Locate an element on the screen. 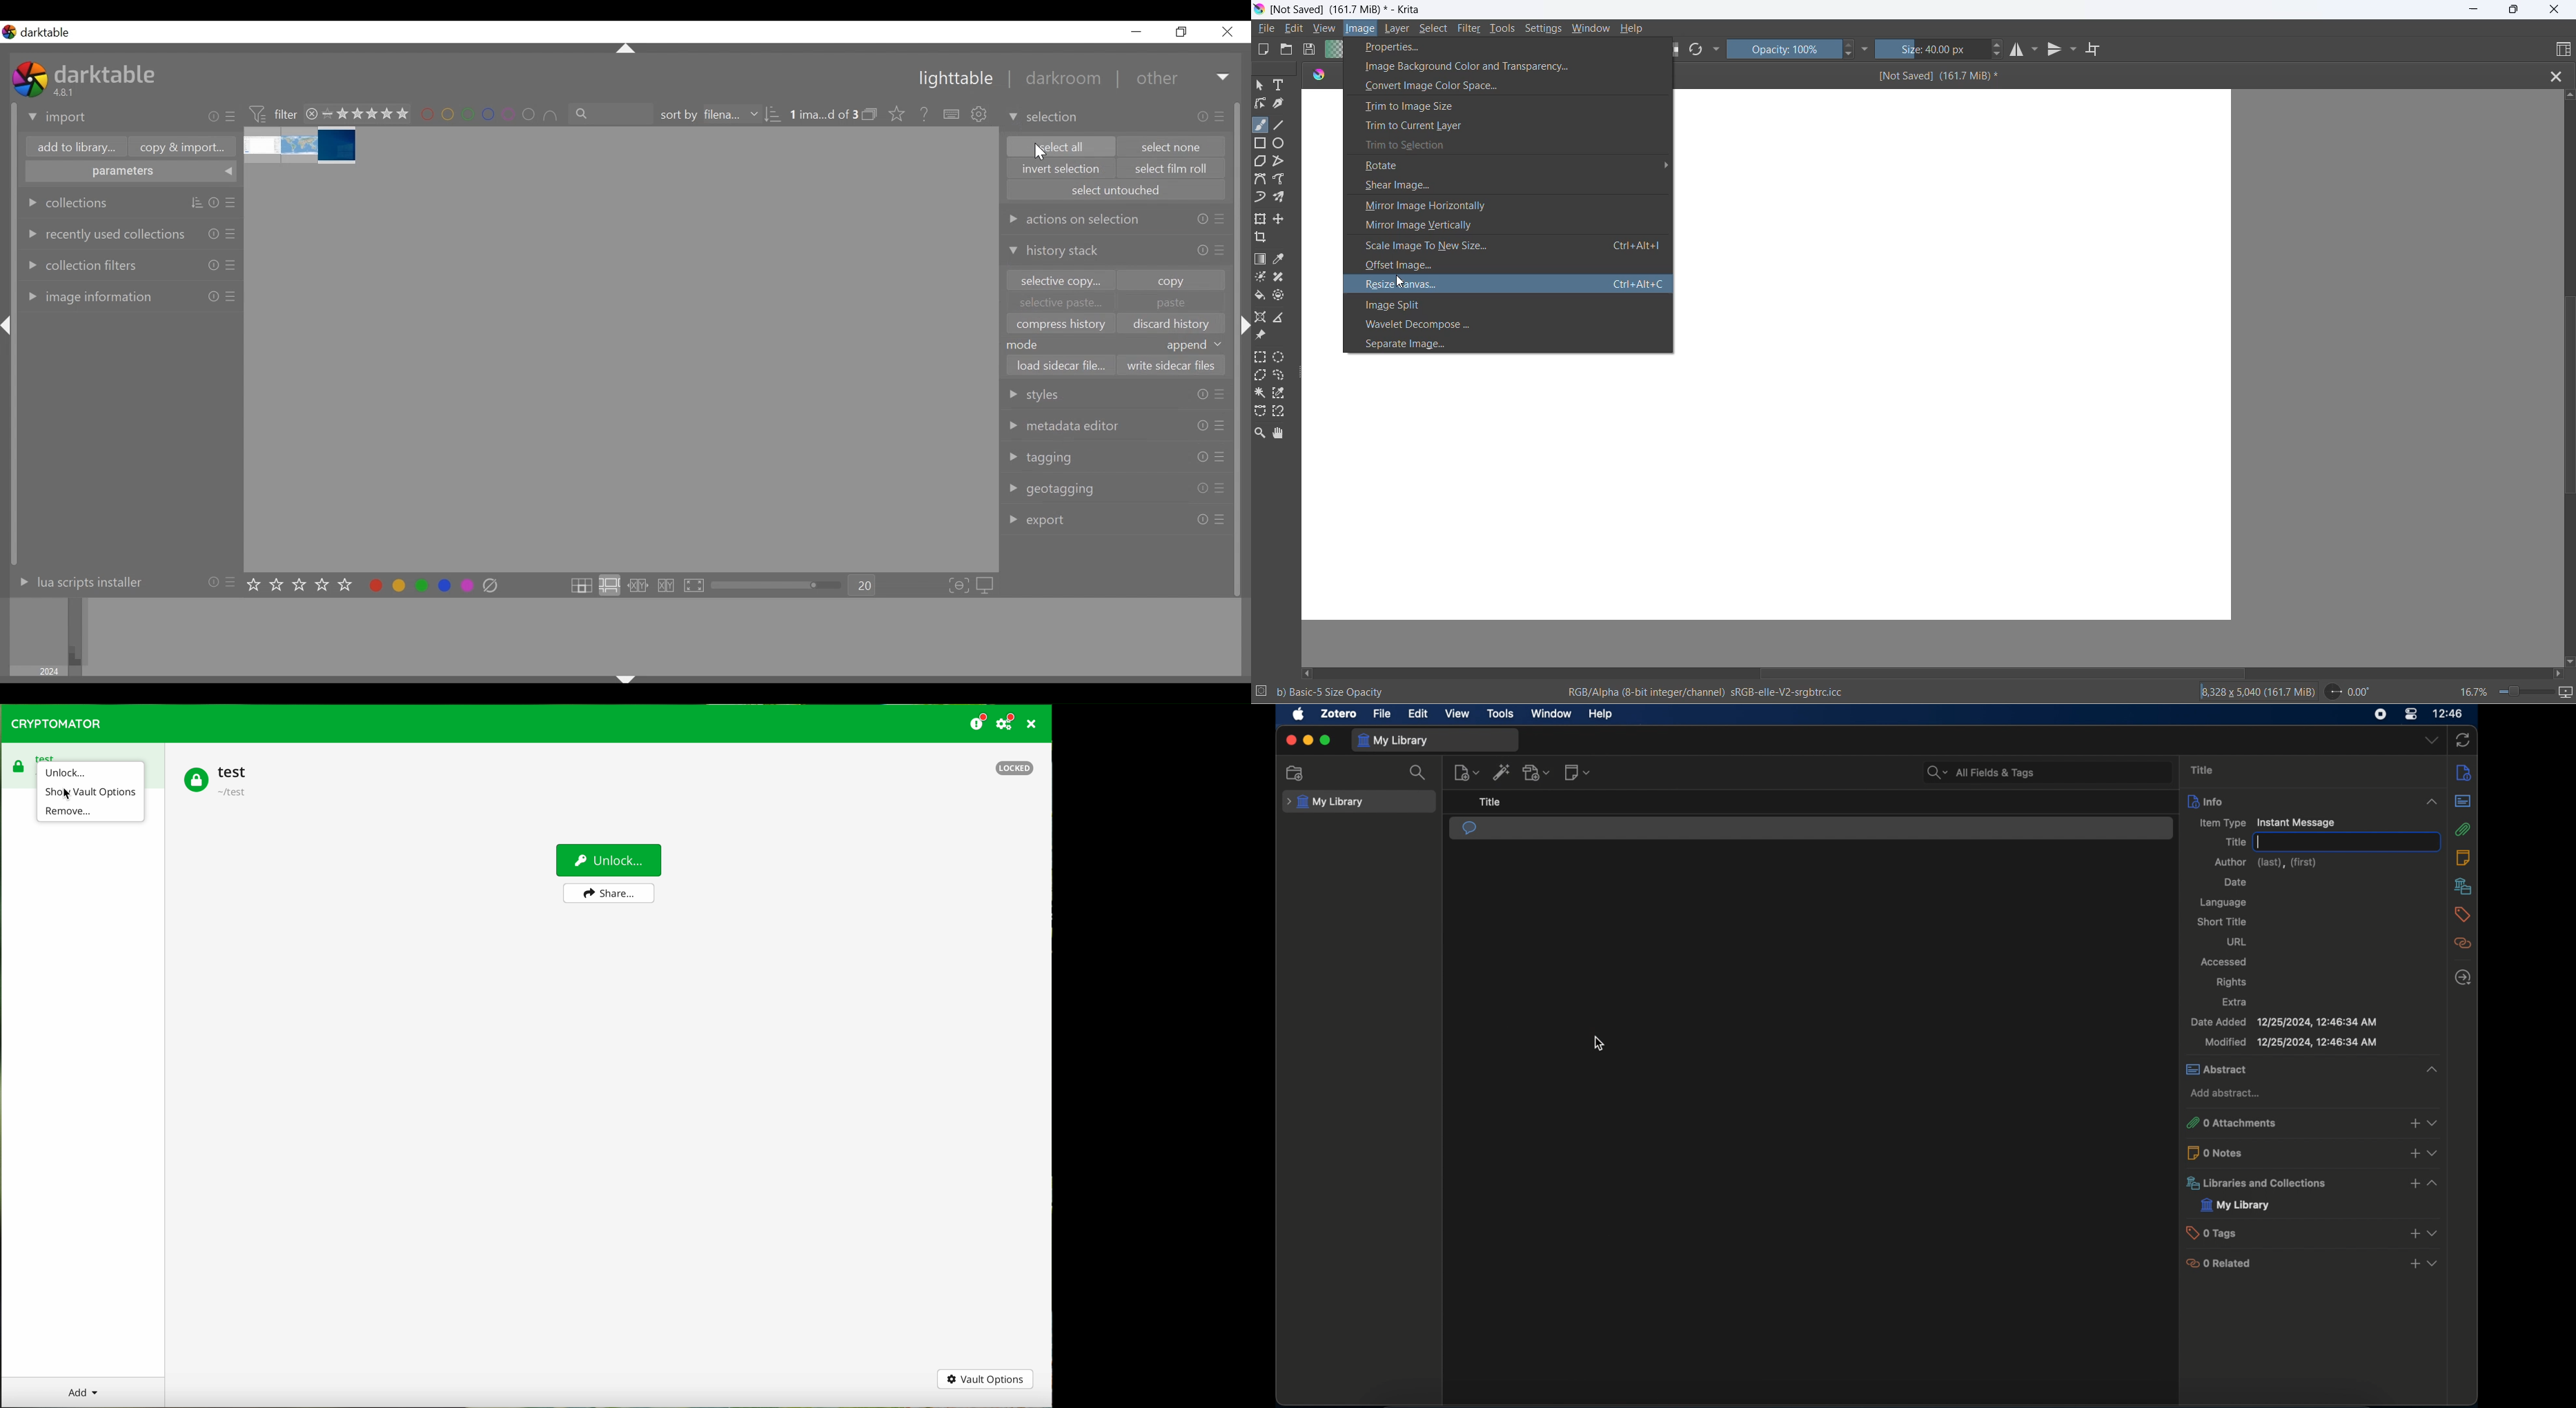 The height and width of the screenshot is (1428, 2576). open document is located at coordinates (1286, 50).